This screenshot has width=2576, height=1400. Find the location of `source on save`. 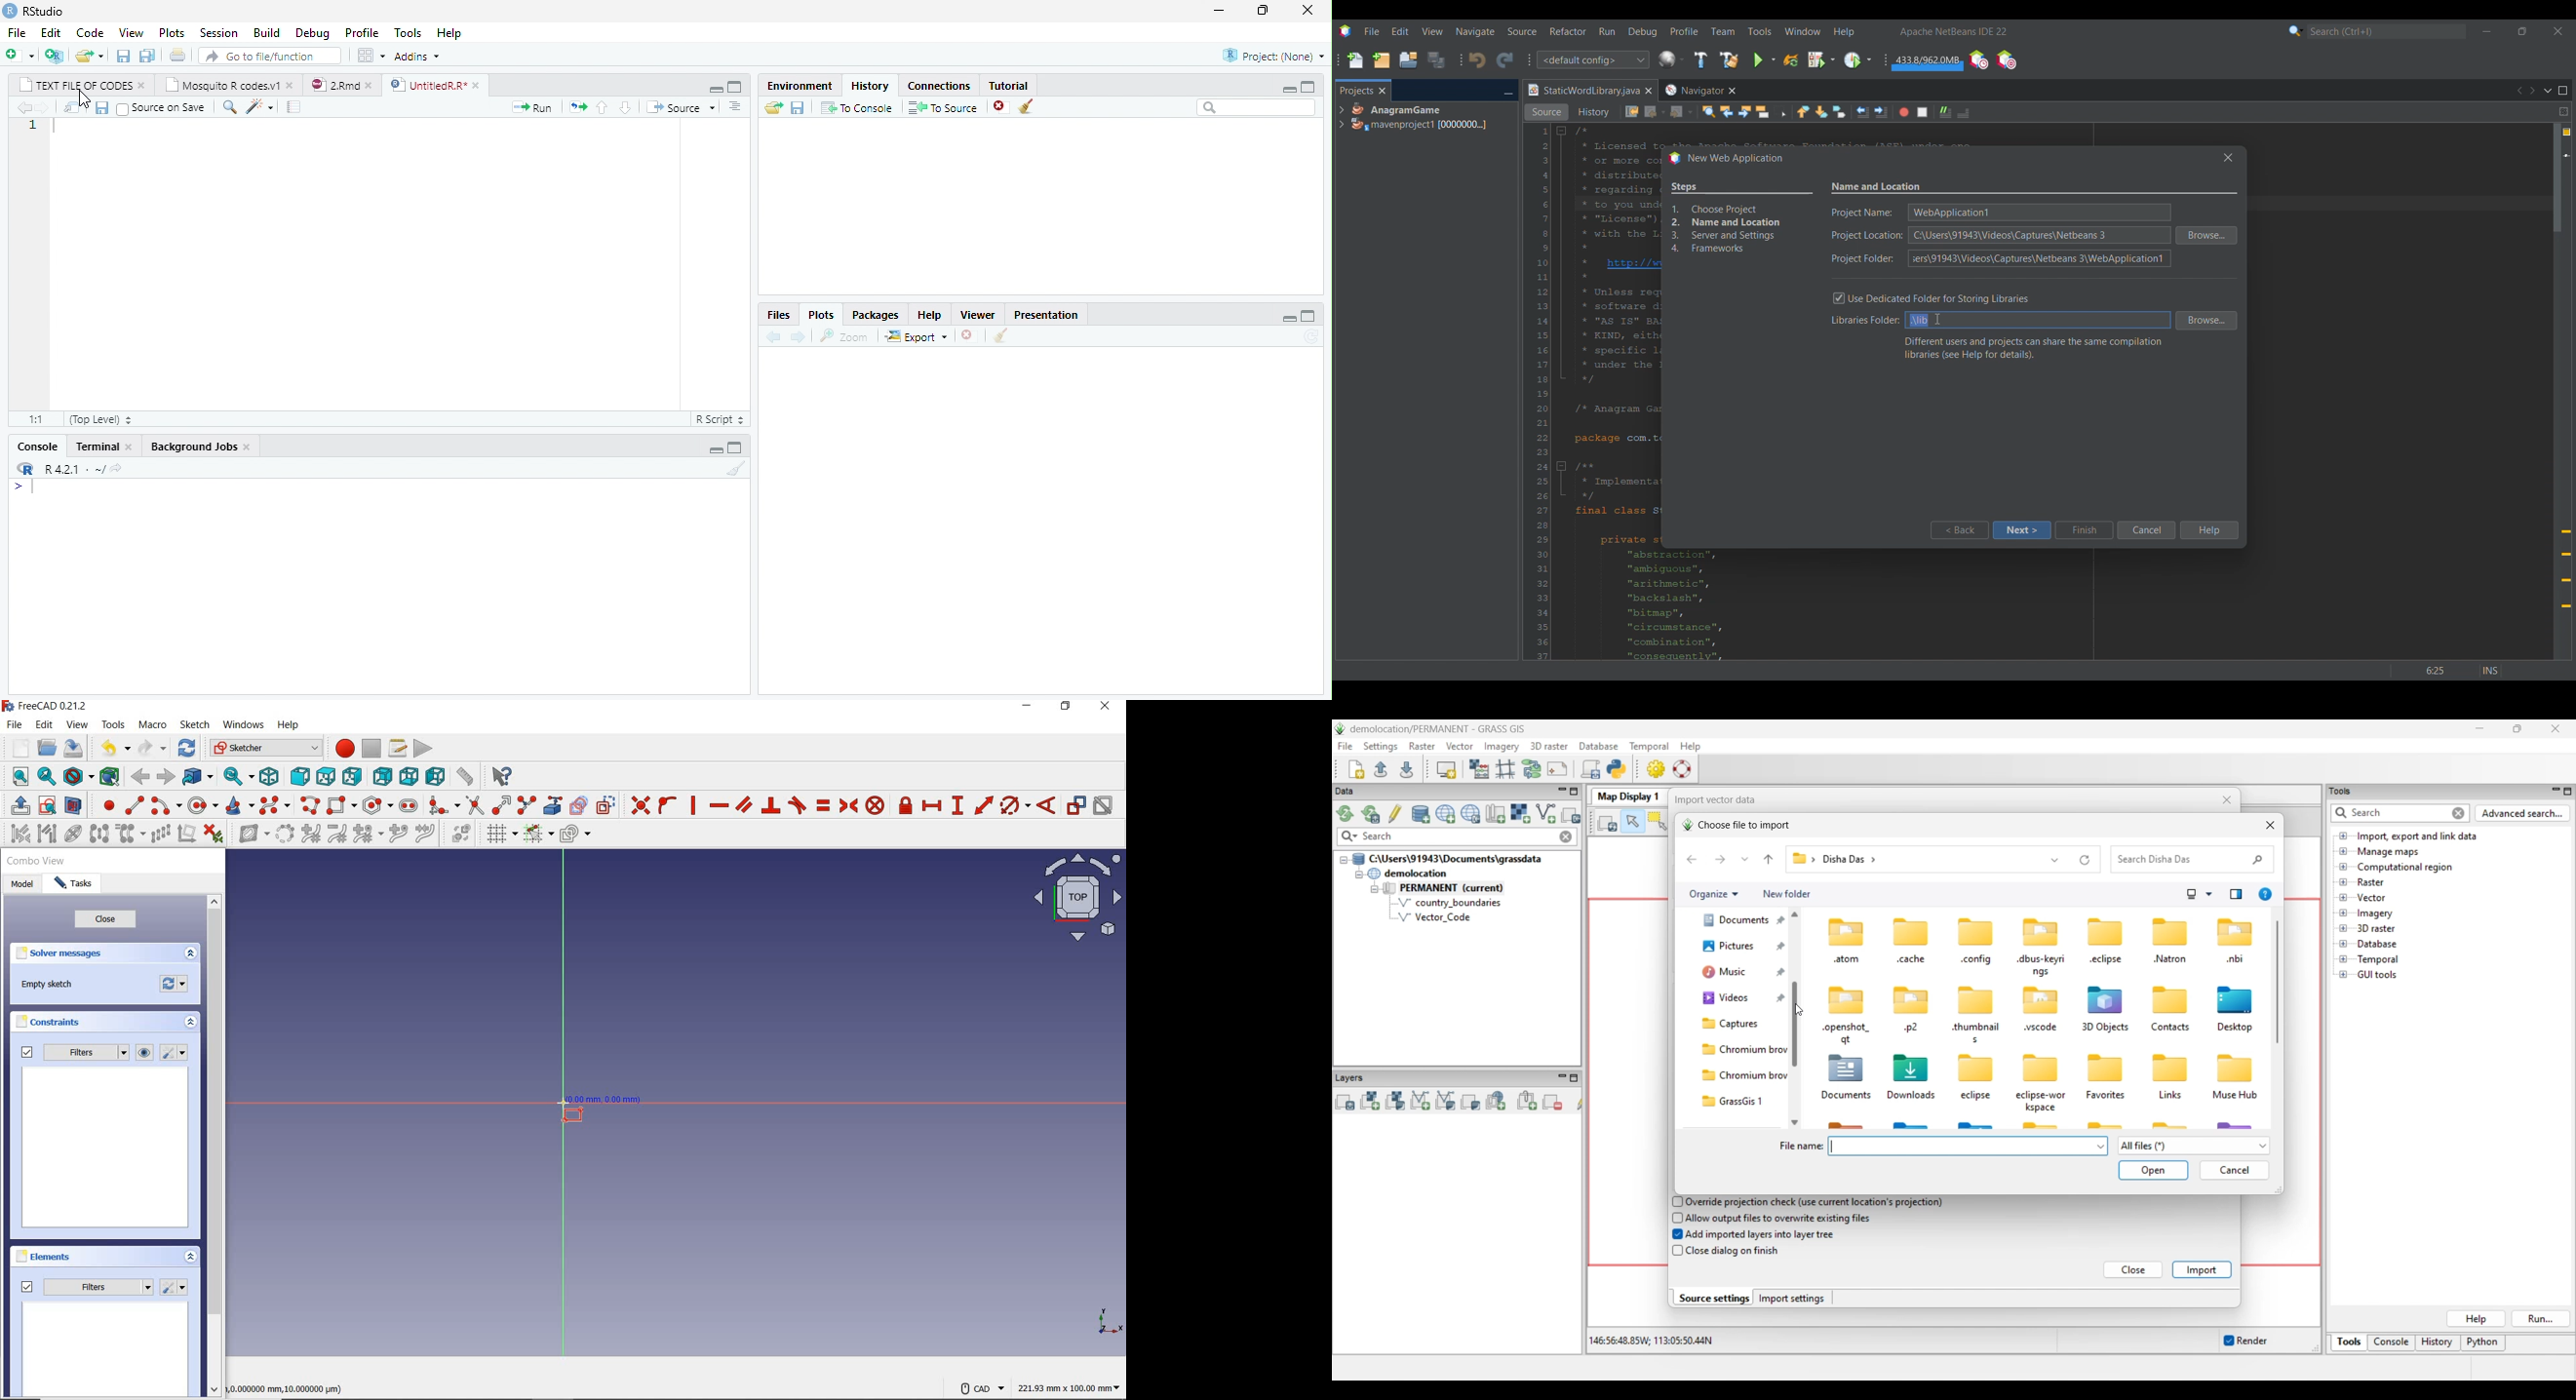

source on save is located at coordinates (161, 107).